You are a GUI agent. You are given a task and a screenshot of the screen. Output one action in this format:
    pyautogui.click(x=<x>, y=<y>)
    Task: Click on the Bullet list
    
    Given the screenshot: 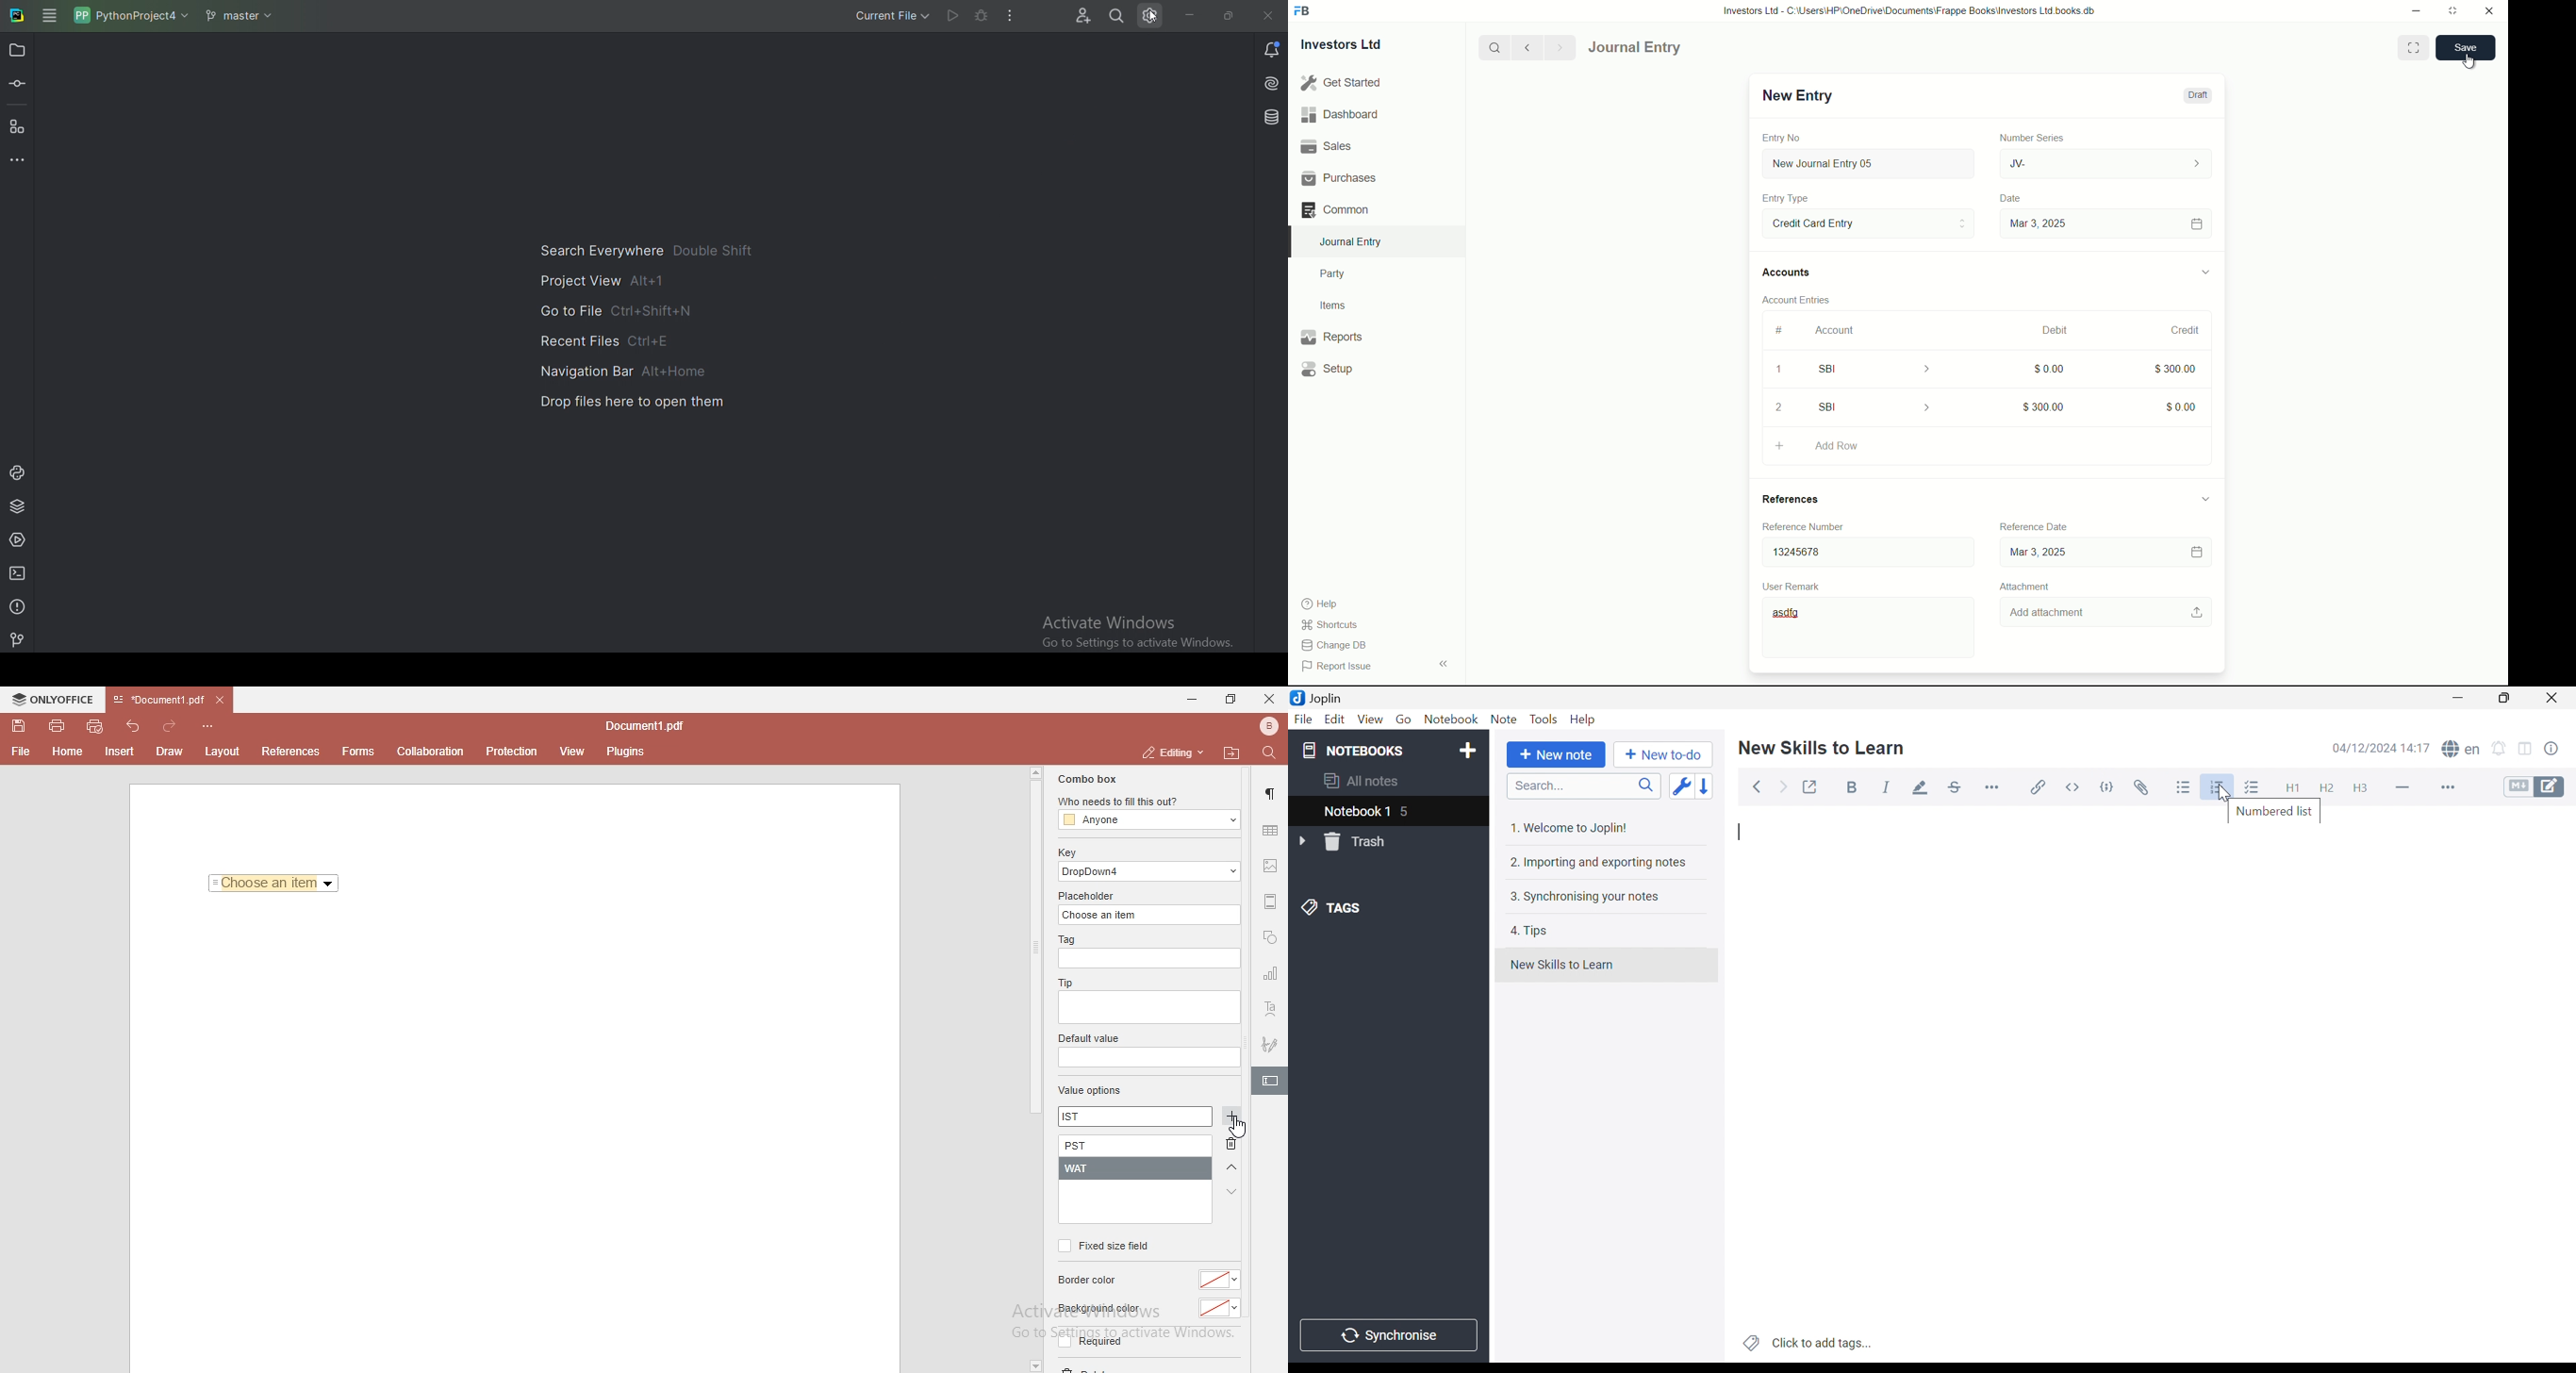 What is the action you would take?
    pyautogui.click(x=2184, y=788)
    